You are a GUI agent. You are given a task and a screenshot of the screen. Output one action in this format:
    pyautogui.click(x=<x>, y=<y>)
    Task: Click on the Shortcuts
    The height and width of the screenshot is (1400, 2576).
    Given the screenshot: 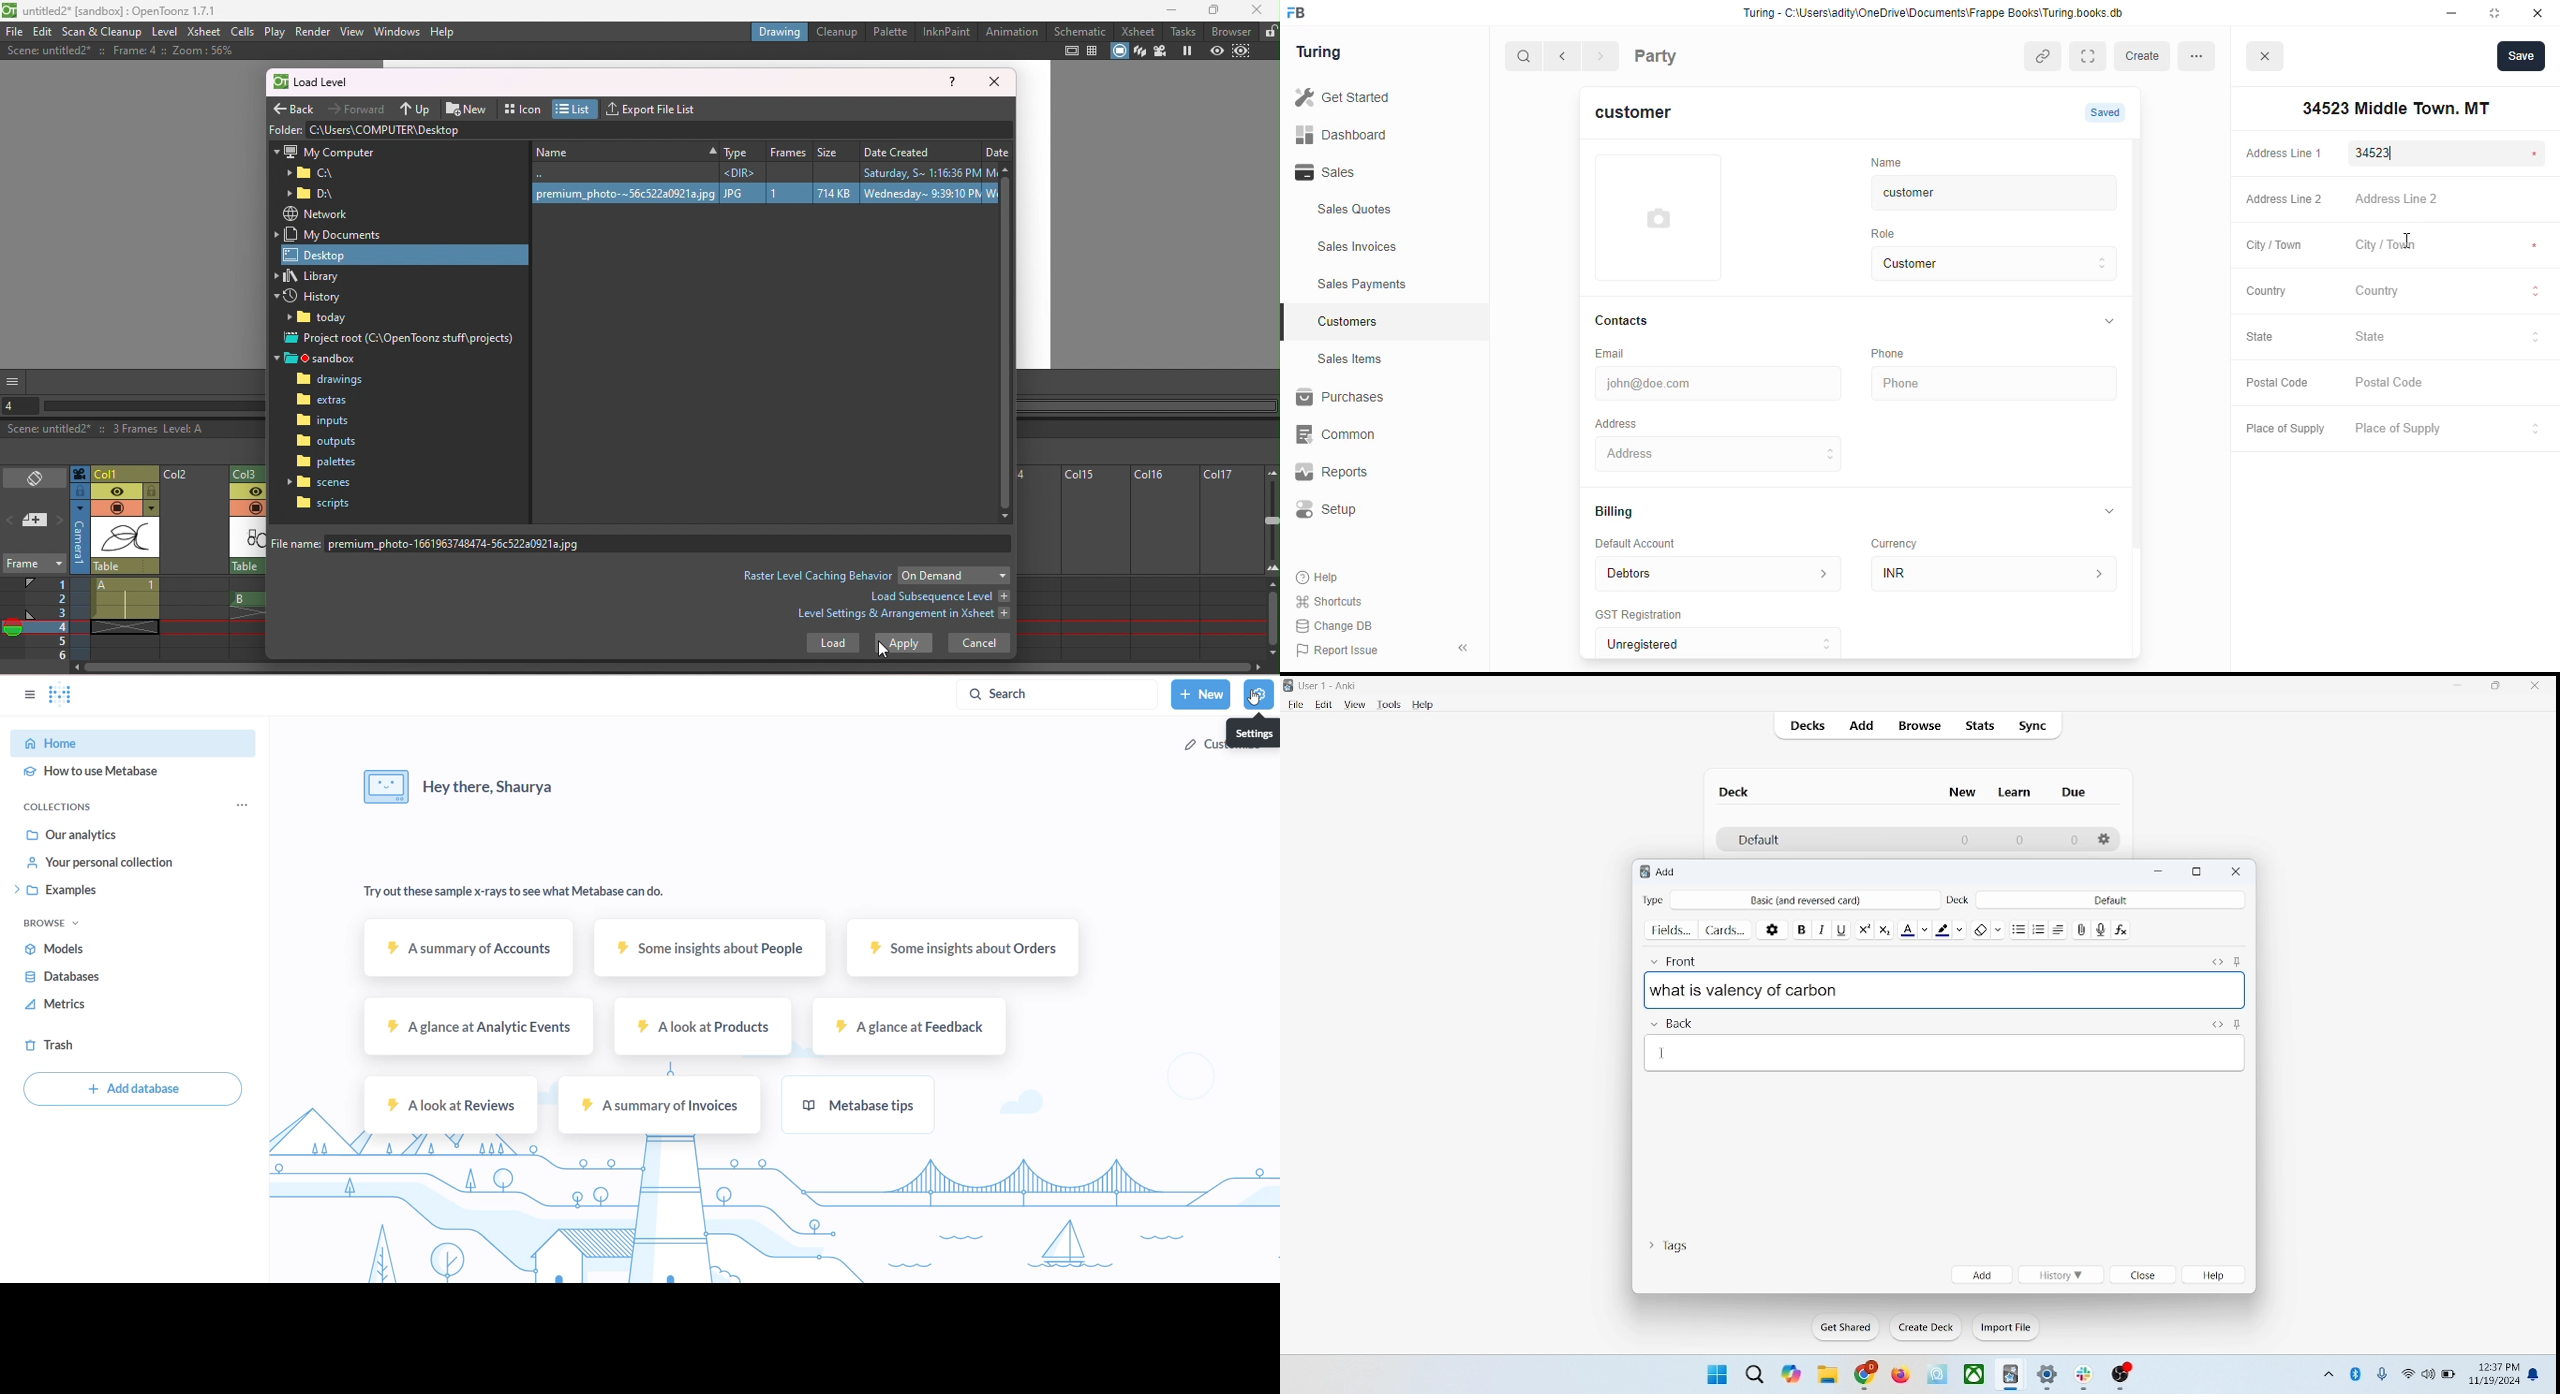 What is the action you would take?
    pyautogui.click(x=1334, y=603)
    